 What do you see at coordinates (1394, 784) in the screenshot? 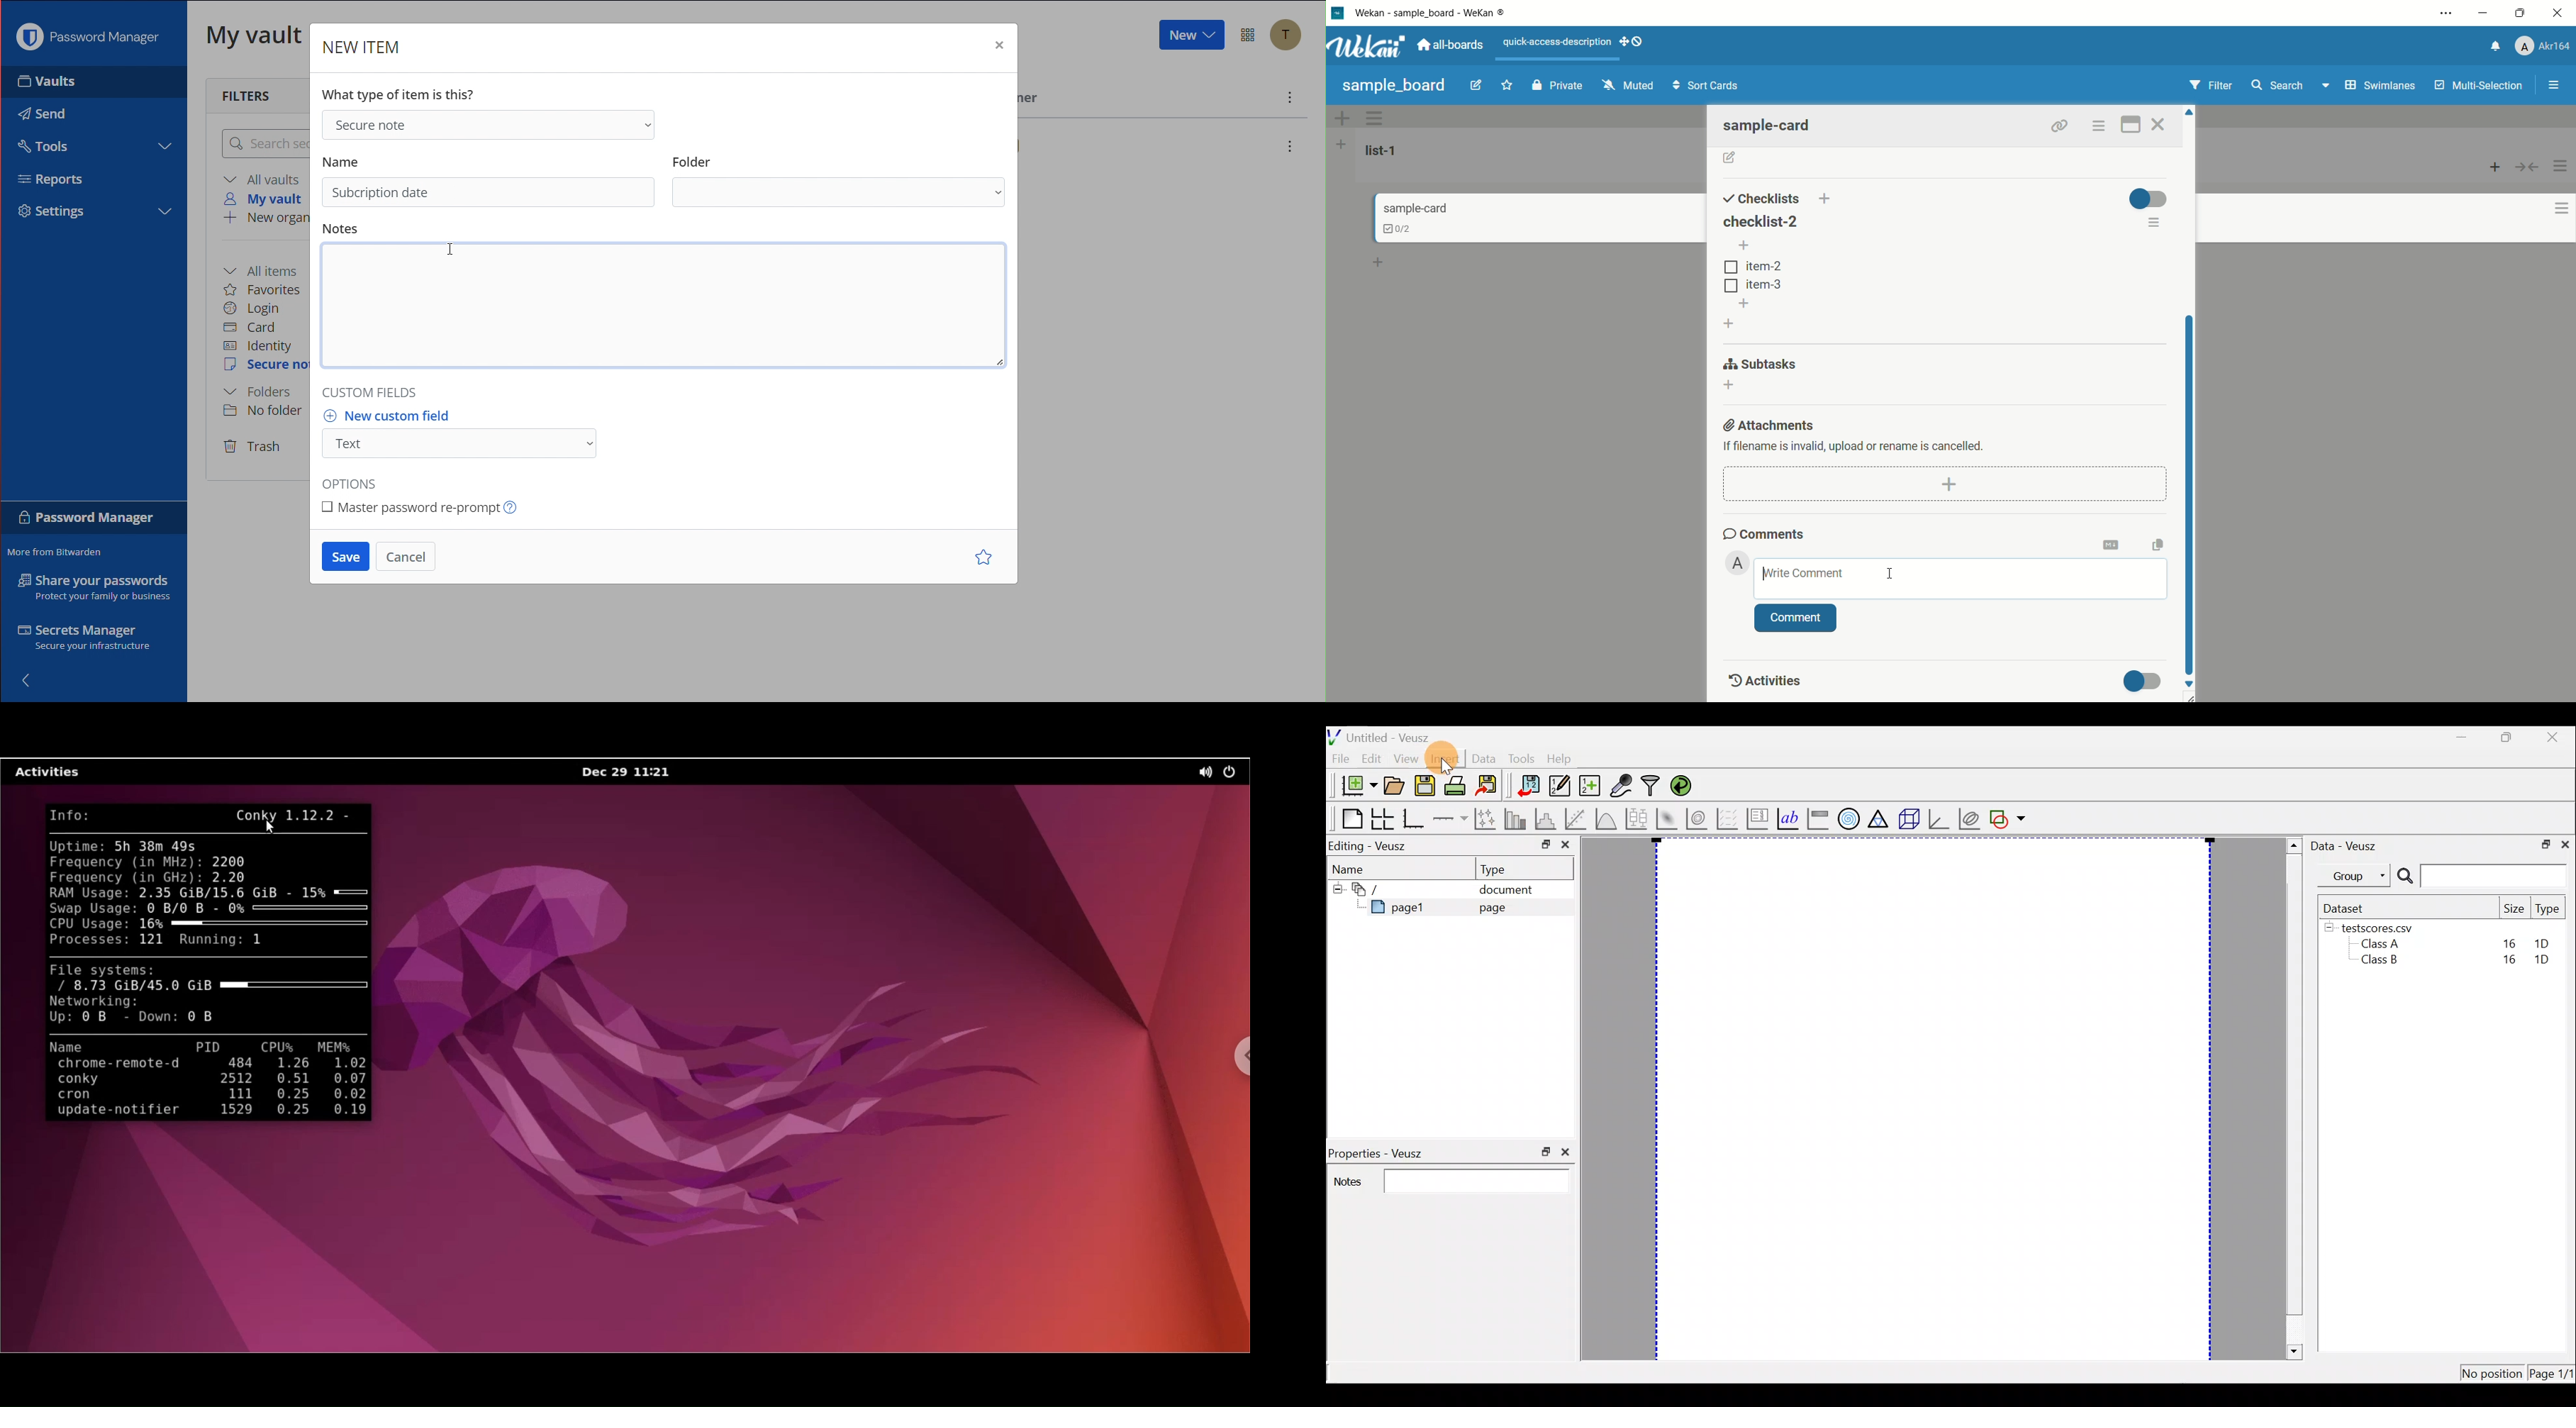
I see `Open a document` at bounding box center [1394, 784].